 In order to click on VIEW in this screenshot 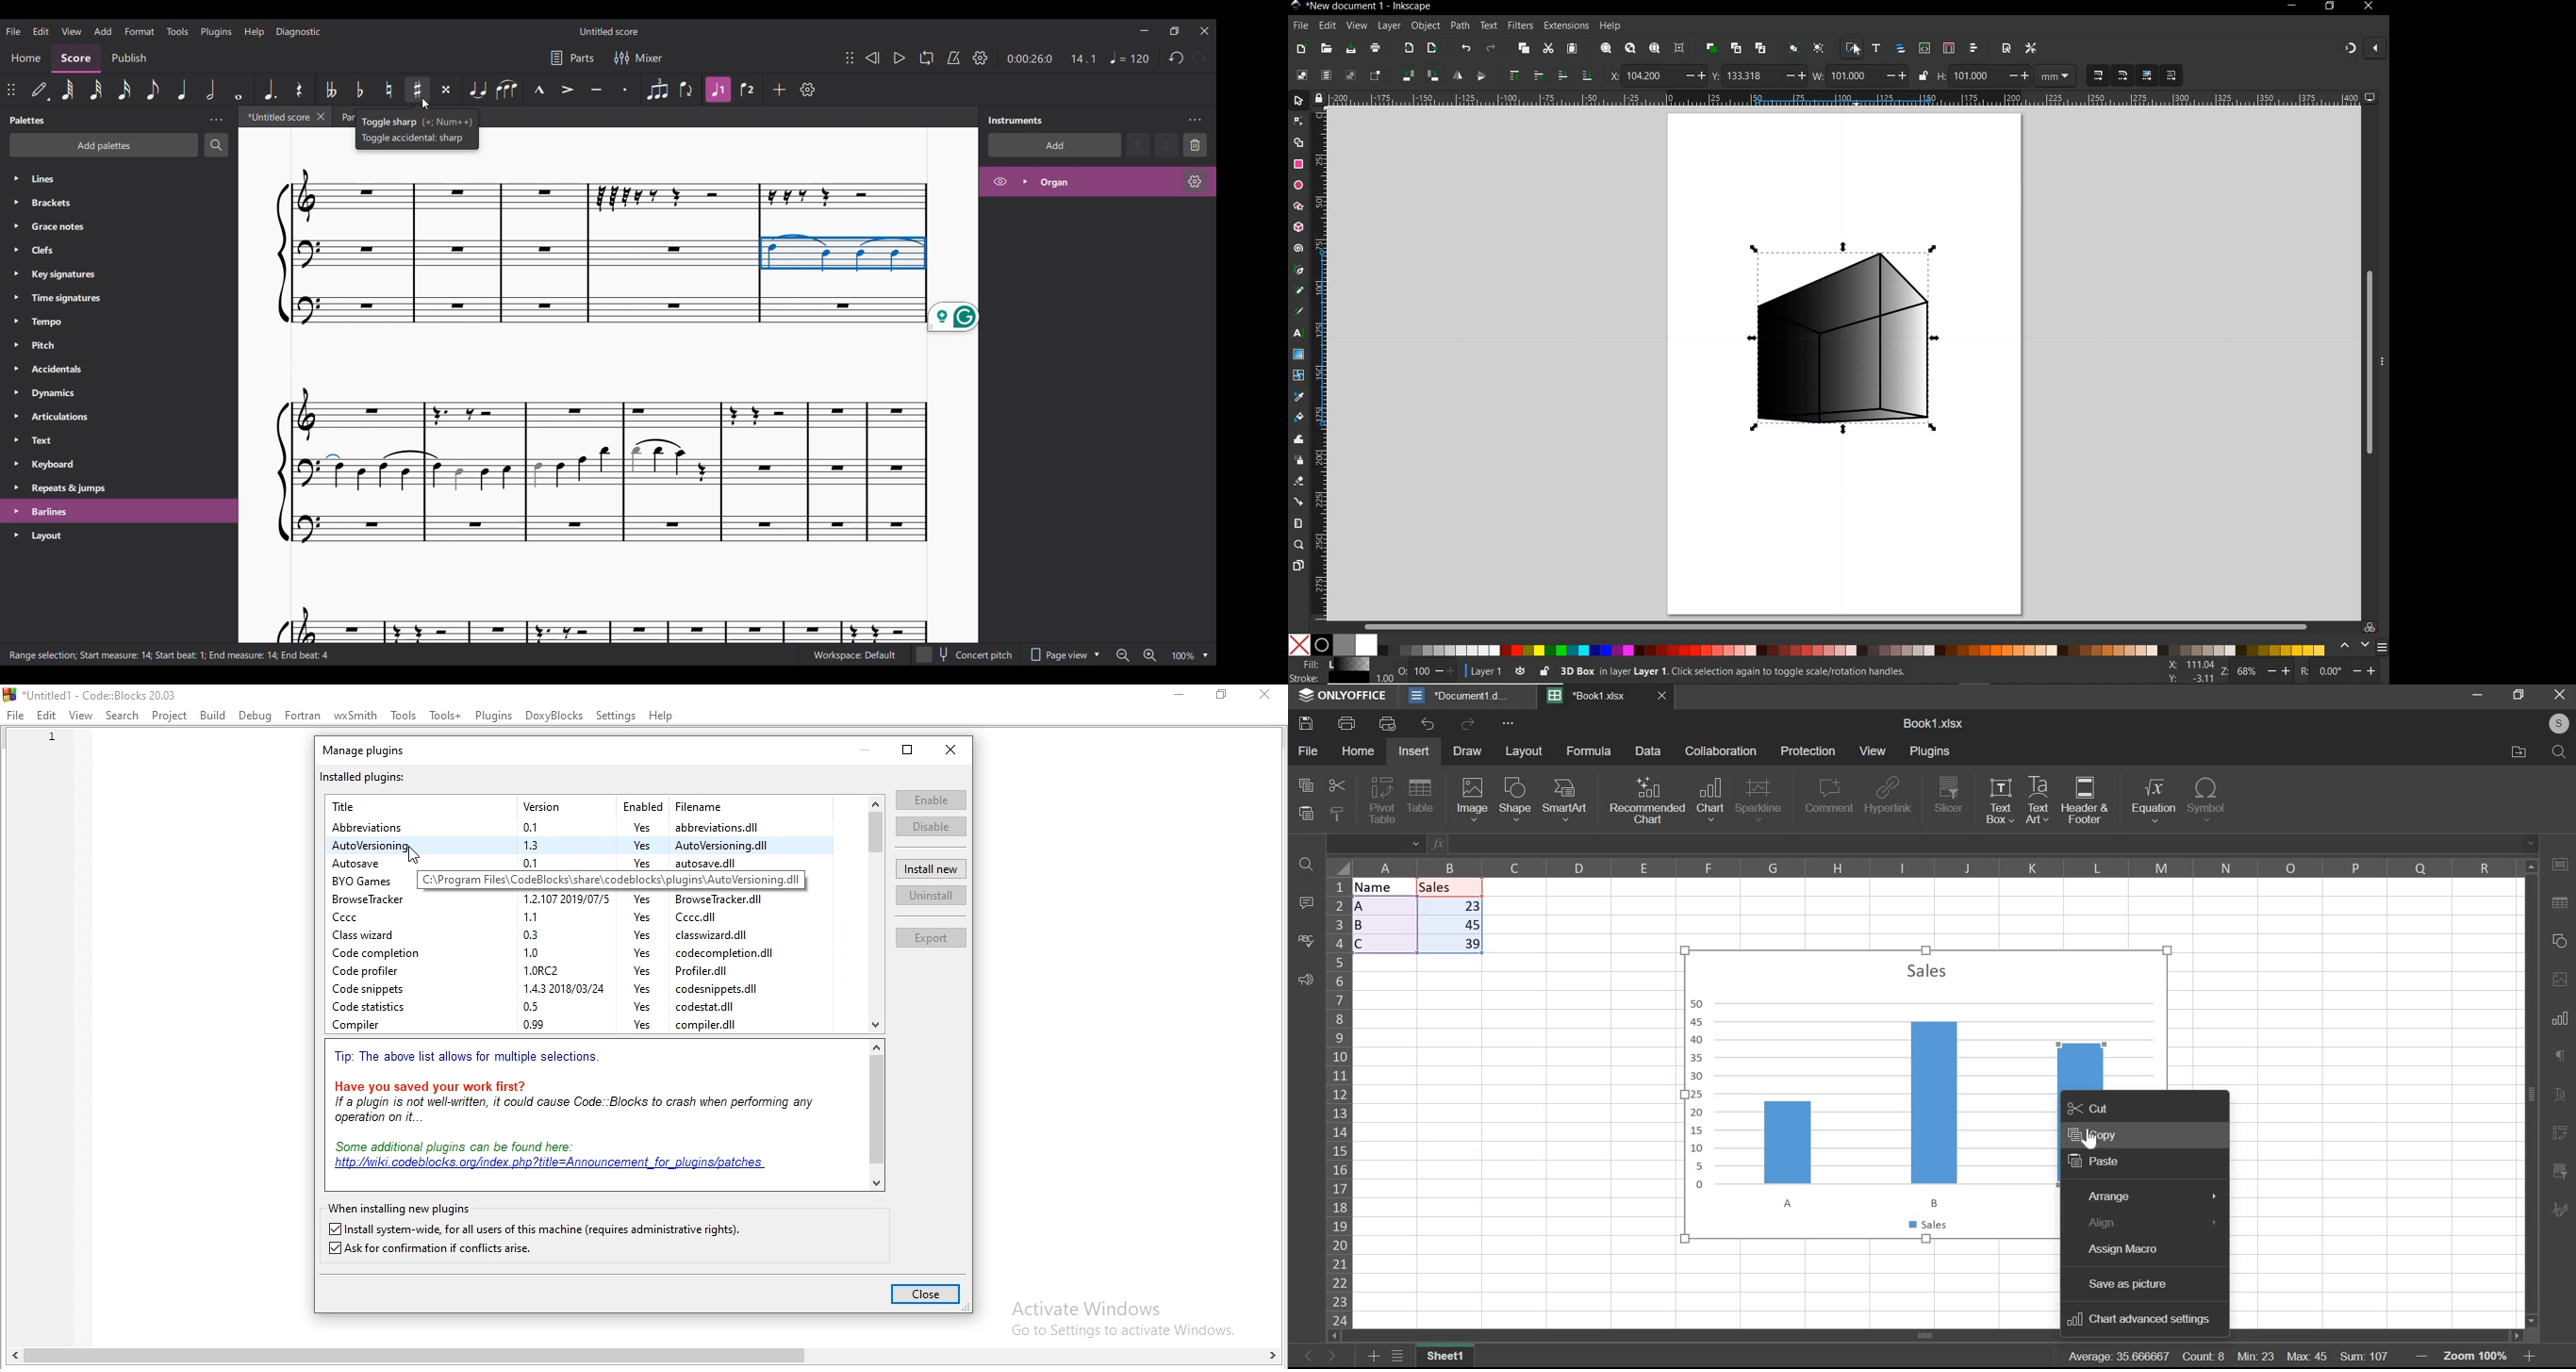, I will do `click(1355, 26)`.